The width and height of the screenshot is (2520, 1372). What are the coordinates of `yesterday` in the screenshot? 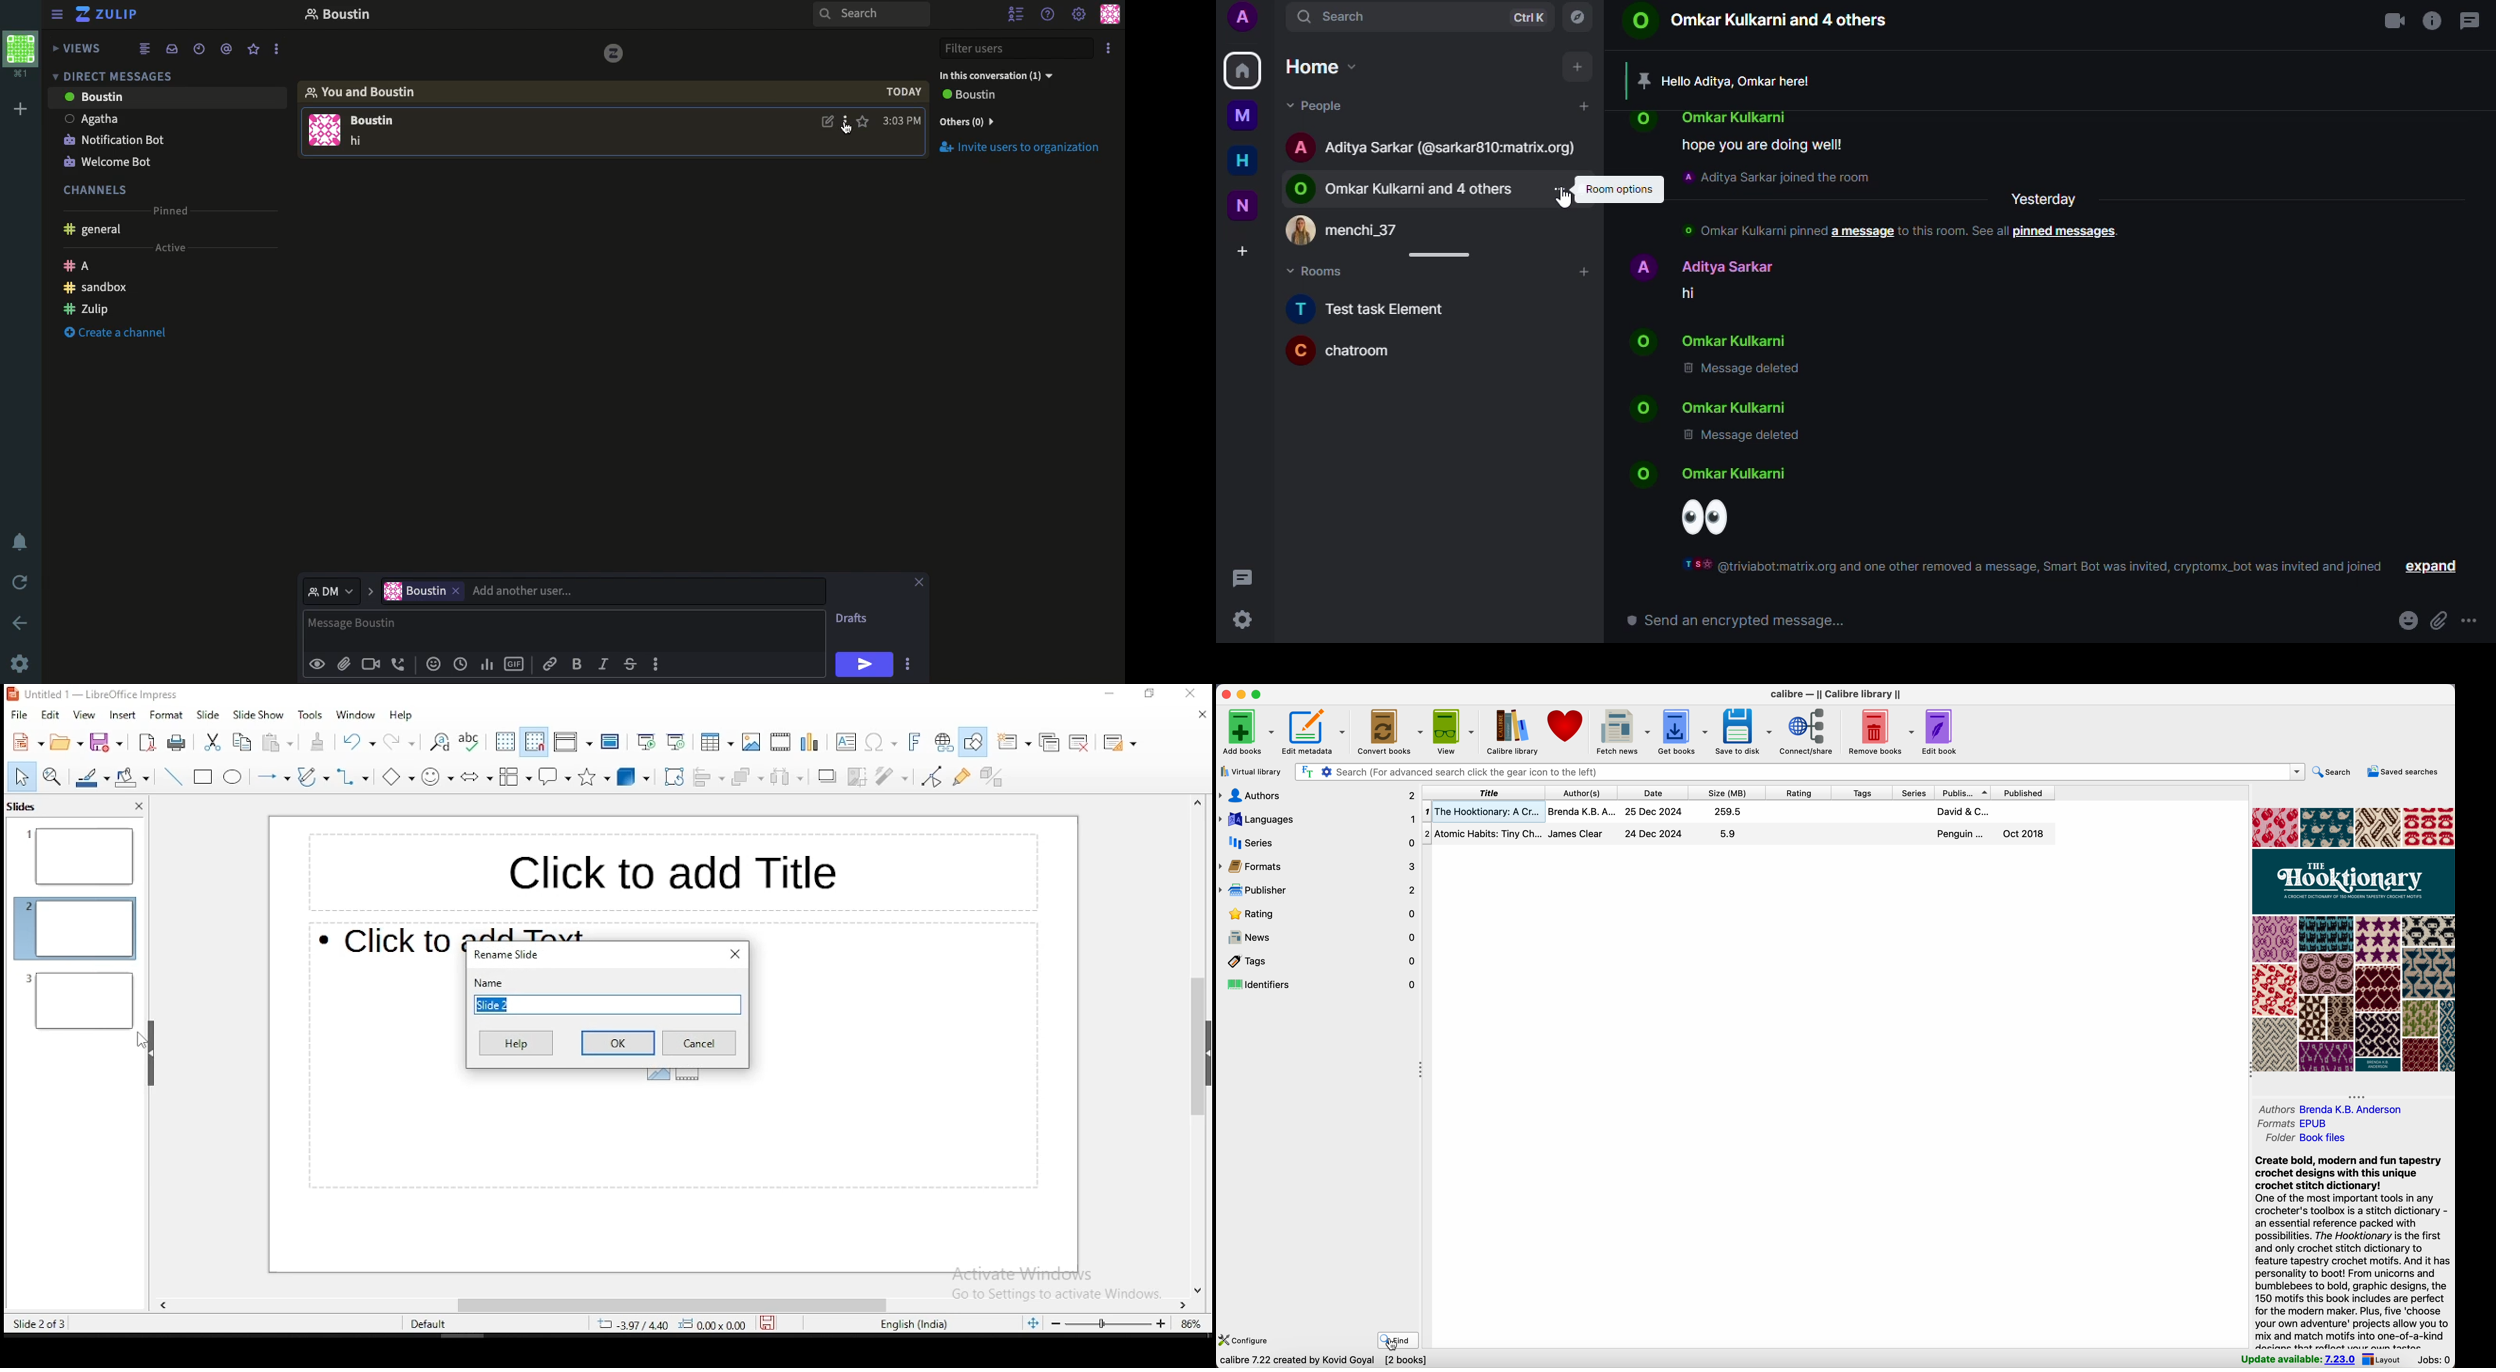 It's located at (2043, 200).